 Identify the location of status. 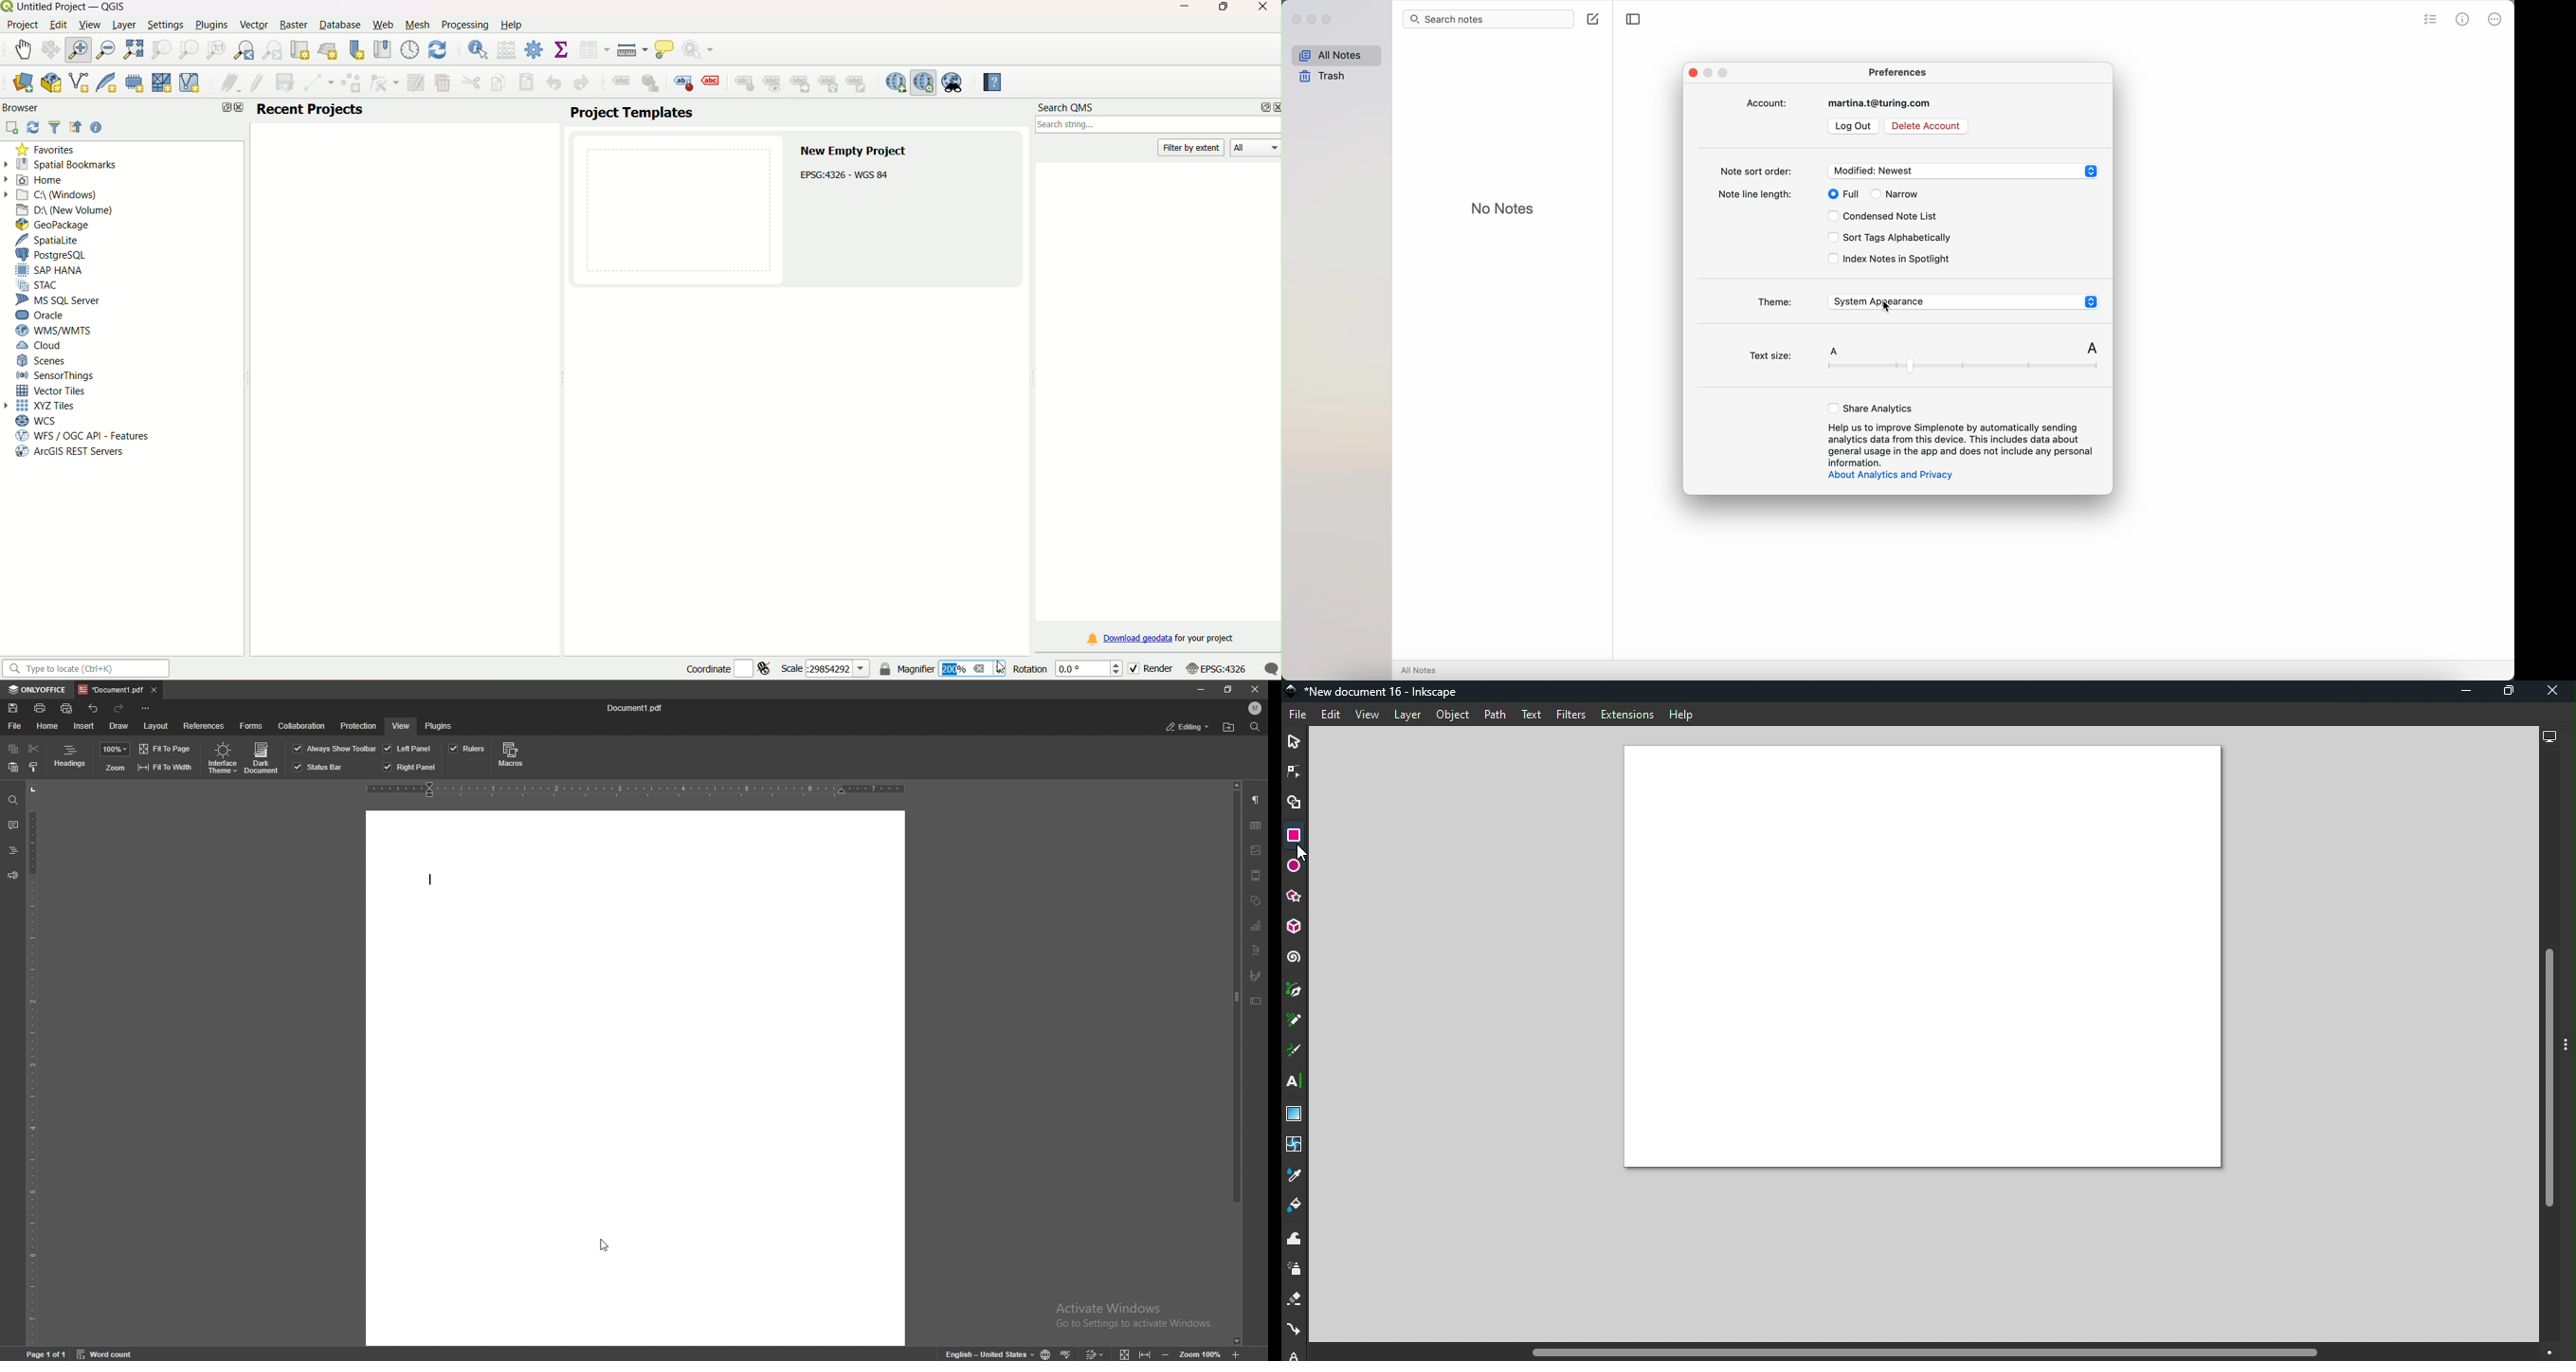
(1189, 726).